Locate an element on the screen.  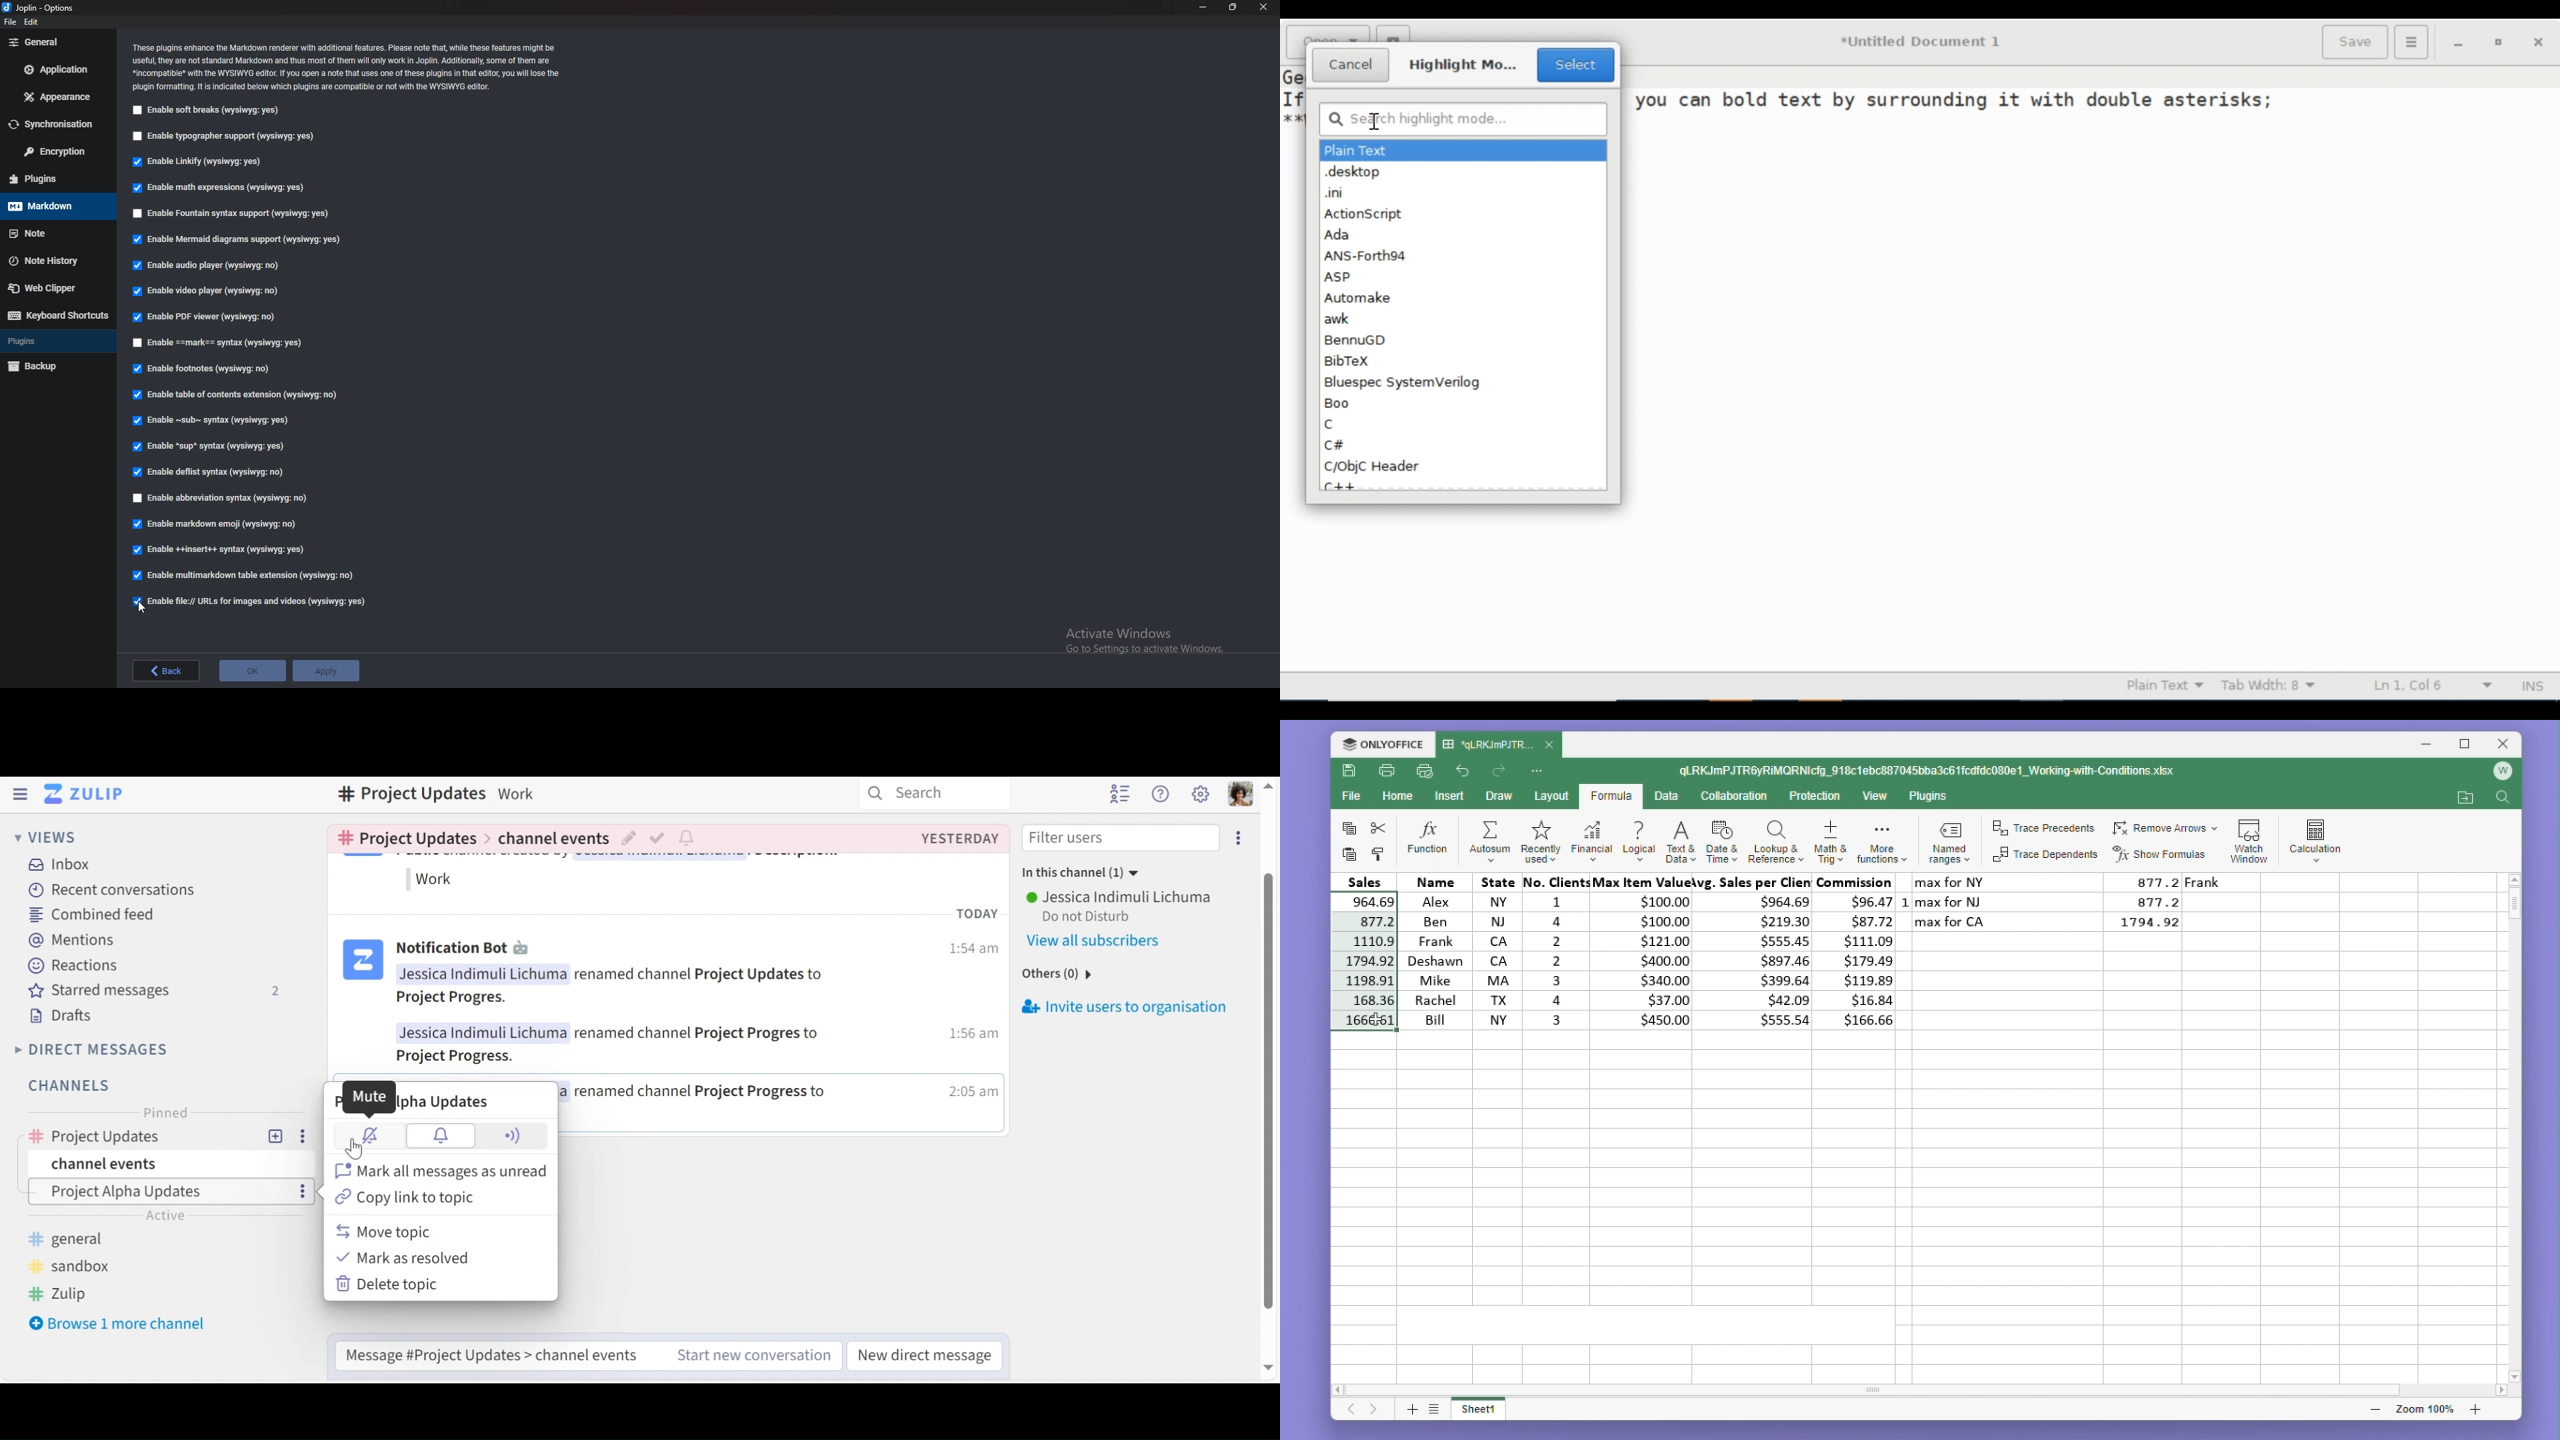
trace precedents is located at coordinates (2046, 830).